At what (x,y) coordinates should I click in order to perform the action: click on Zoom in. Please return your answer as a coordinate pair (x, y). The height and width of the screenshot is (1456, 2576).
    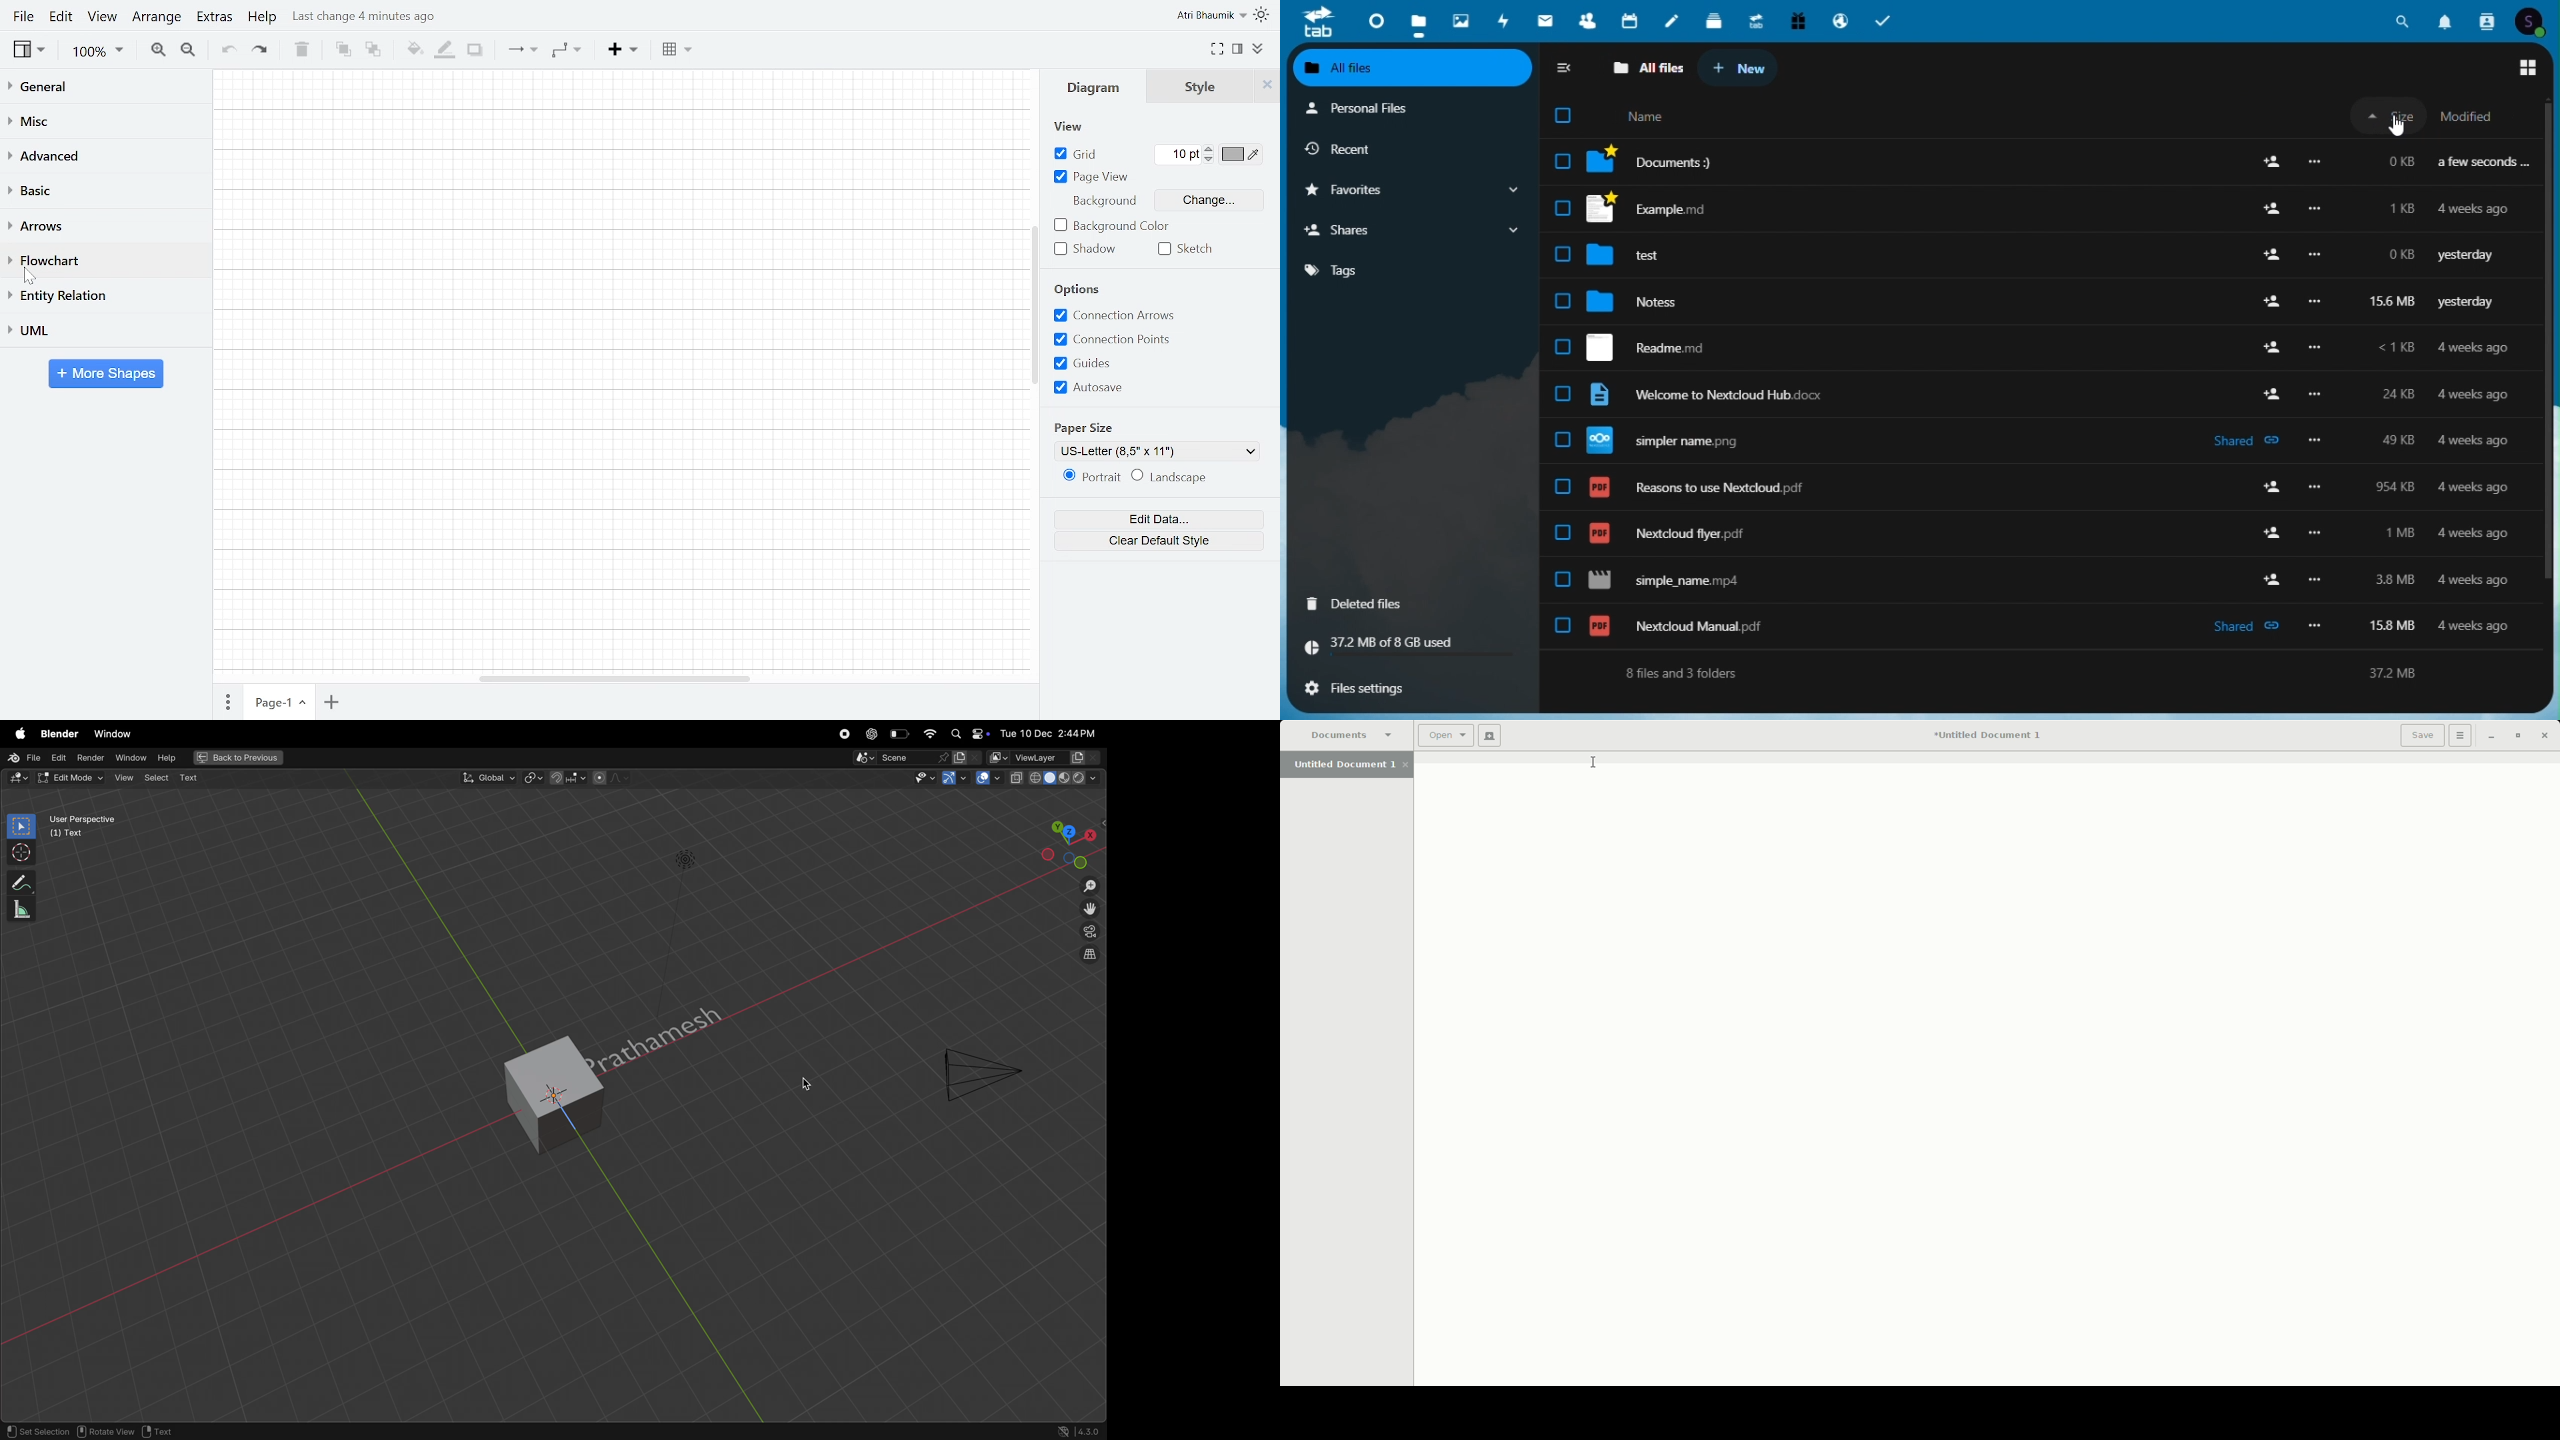
    Looking at the image, I should click on (159, 50).